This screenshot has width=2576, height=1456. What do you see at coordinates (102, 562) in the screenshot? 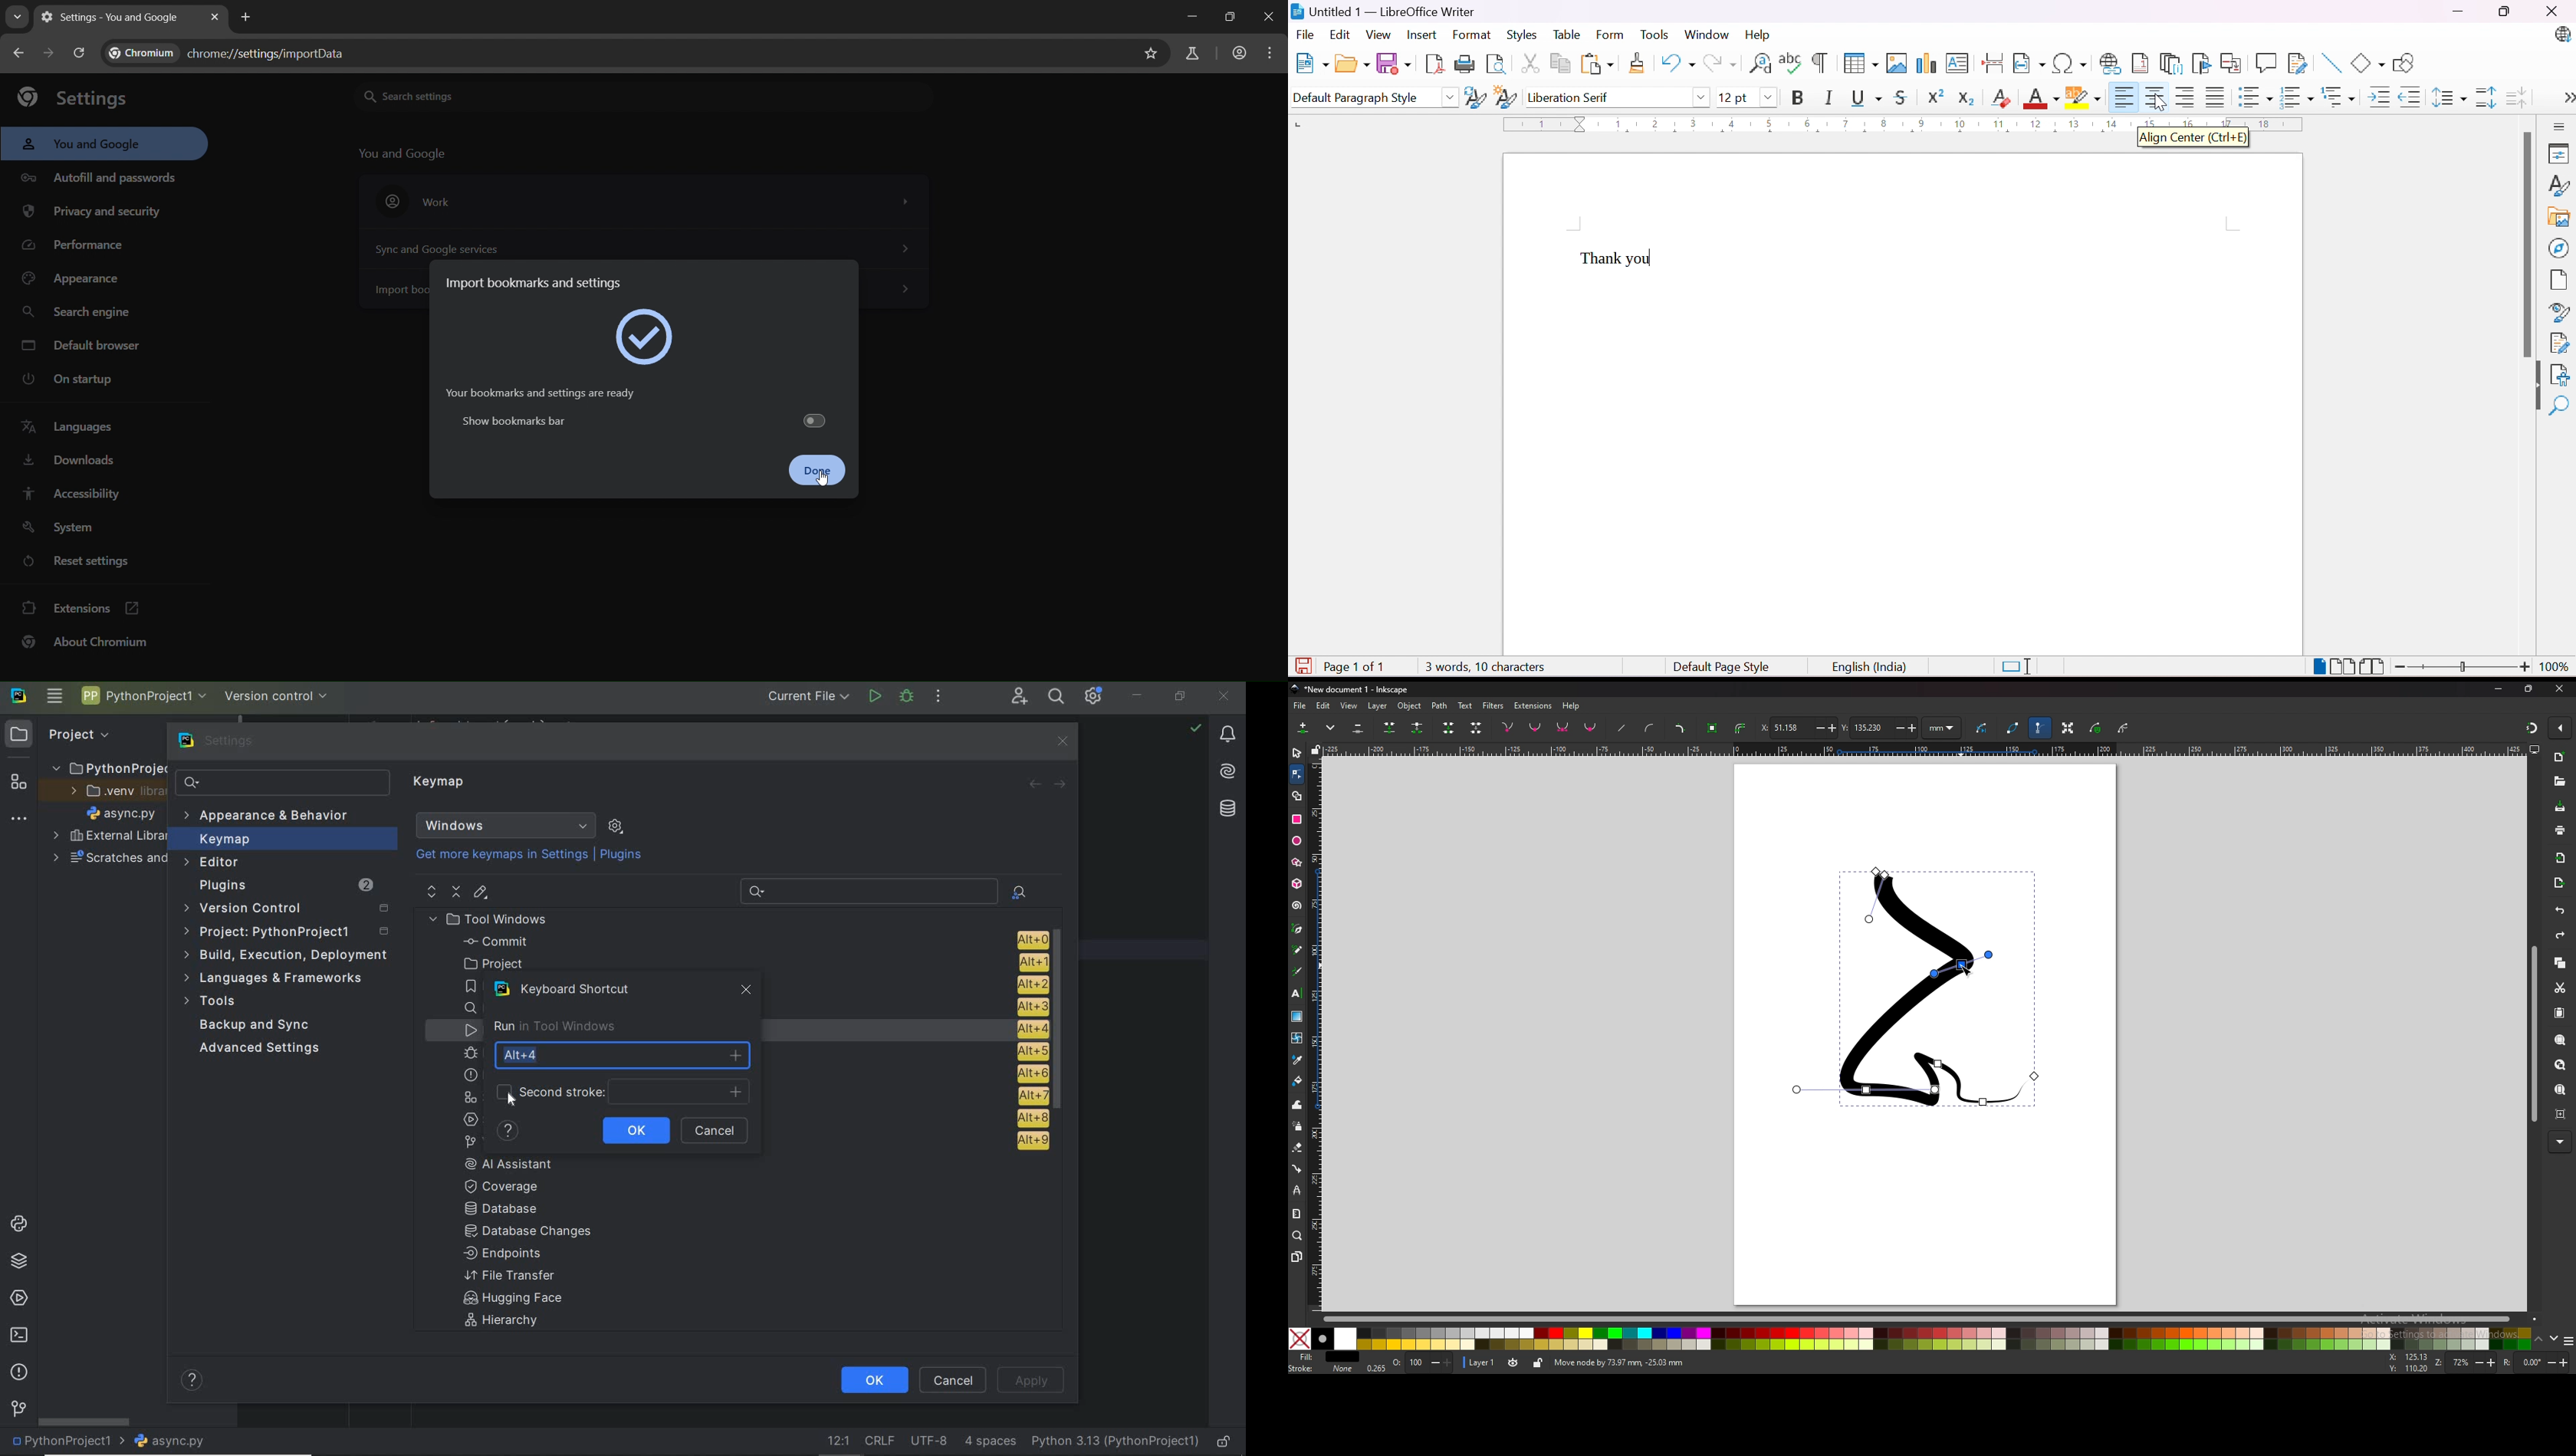
I see `reset settings` at bounding box center [102, 562].